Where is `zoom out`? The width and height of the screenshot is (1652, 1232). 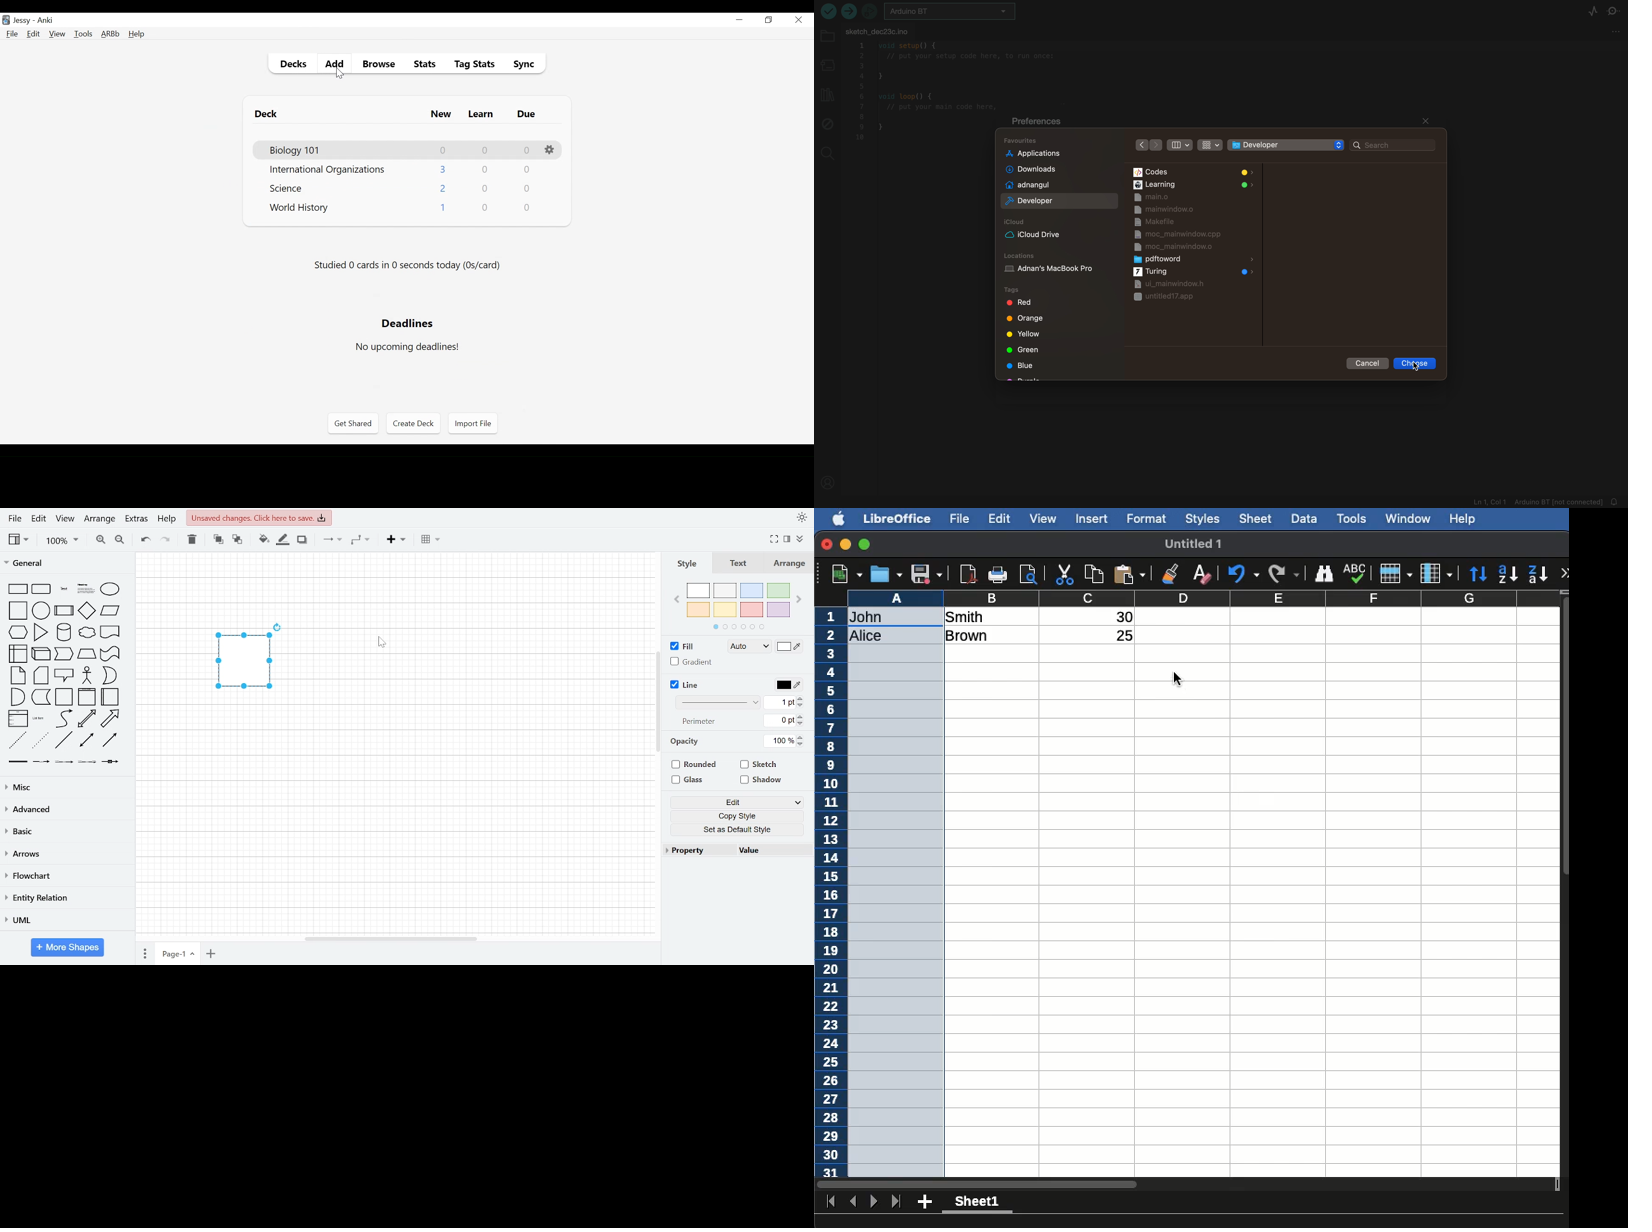 zoom out is located at coordinates (119, 539).